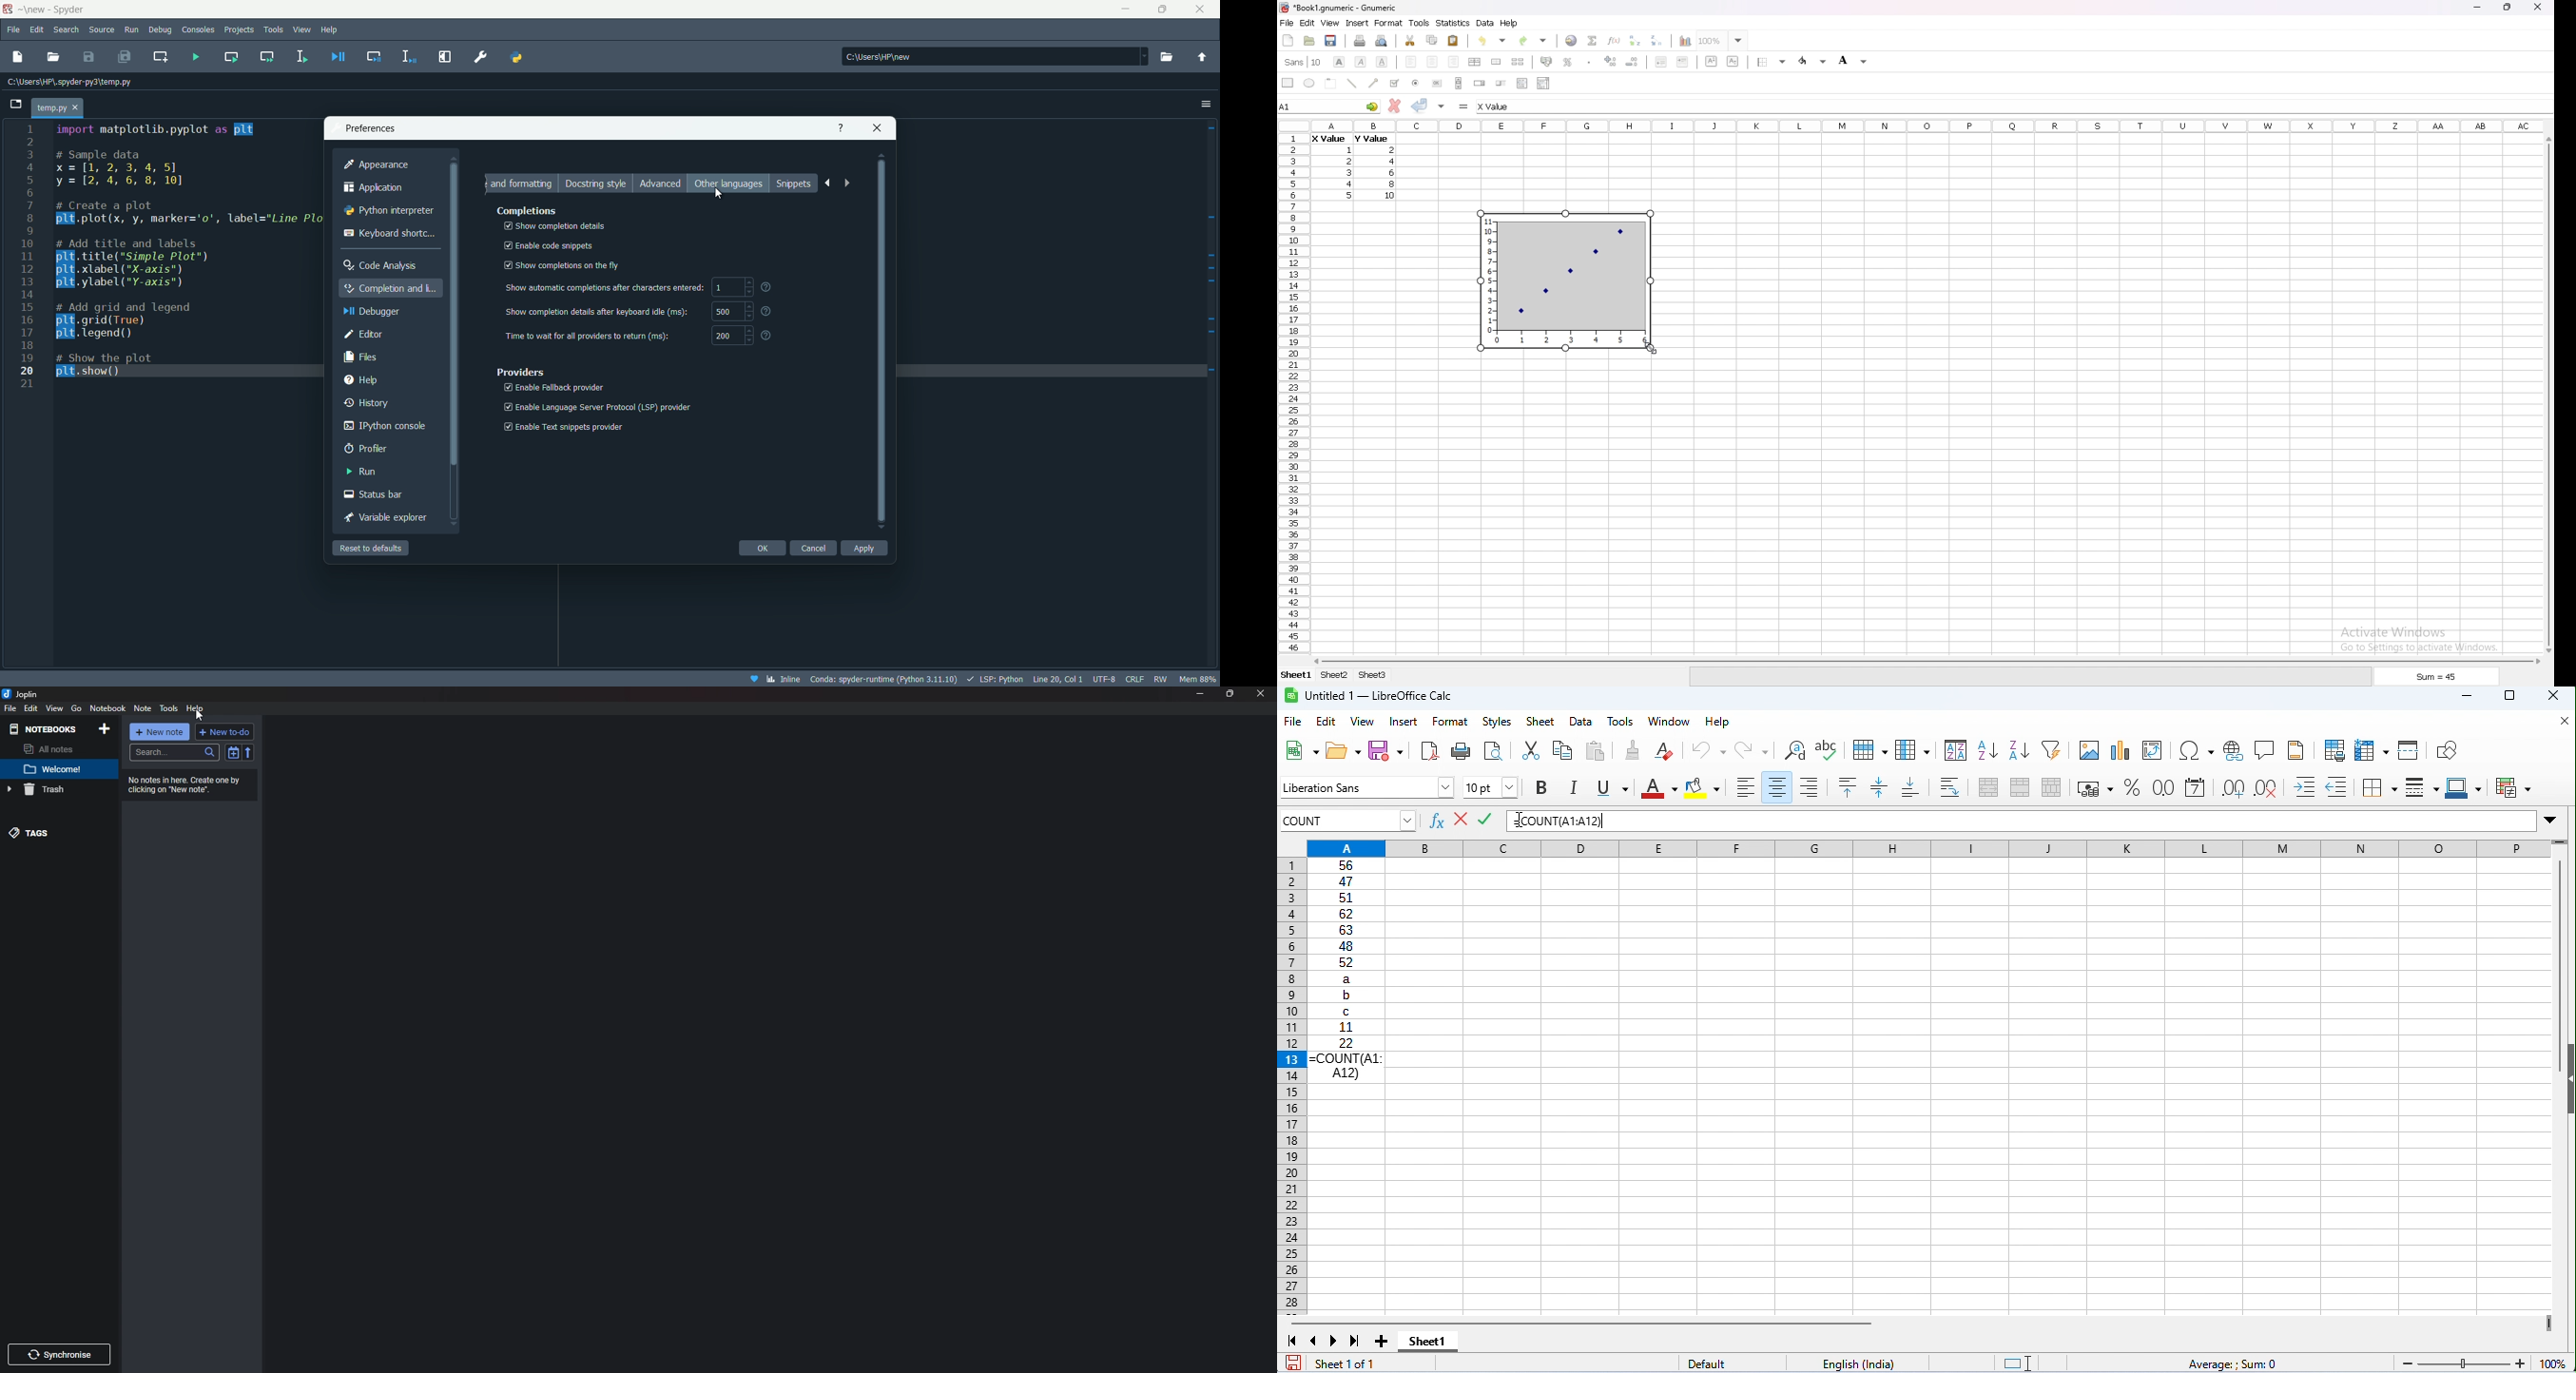 The height and width of the screenshot is (1400, 2576). I want to click on editor, so click(364, 334).